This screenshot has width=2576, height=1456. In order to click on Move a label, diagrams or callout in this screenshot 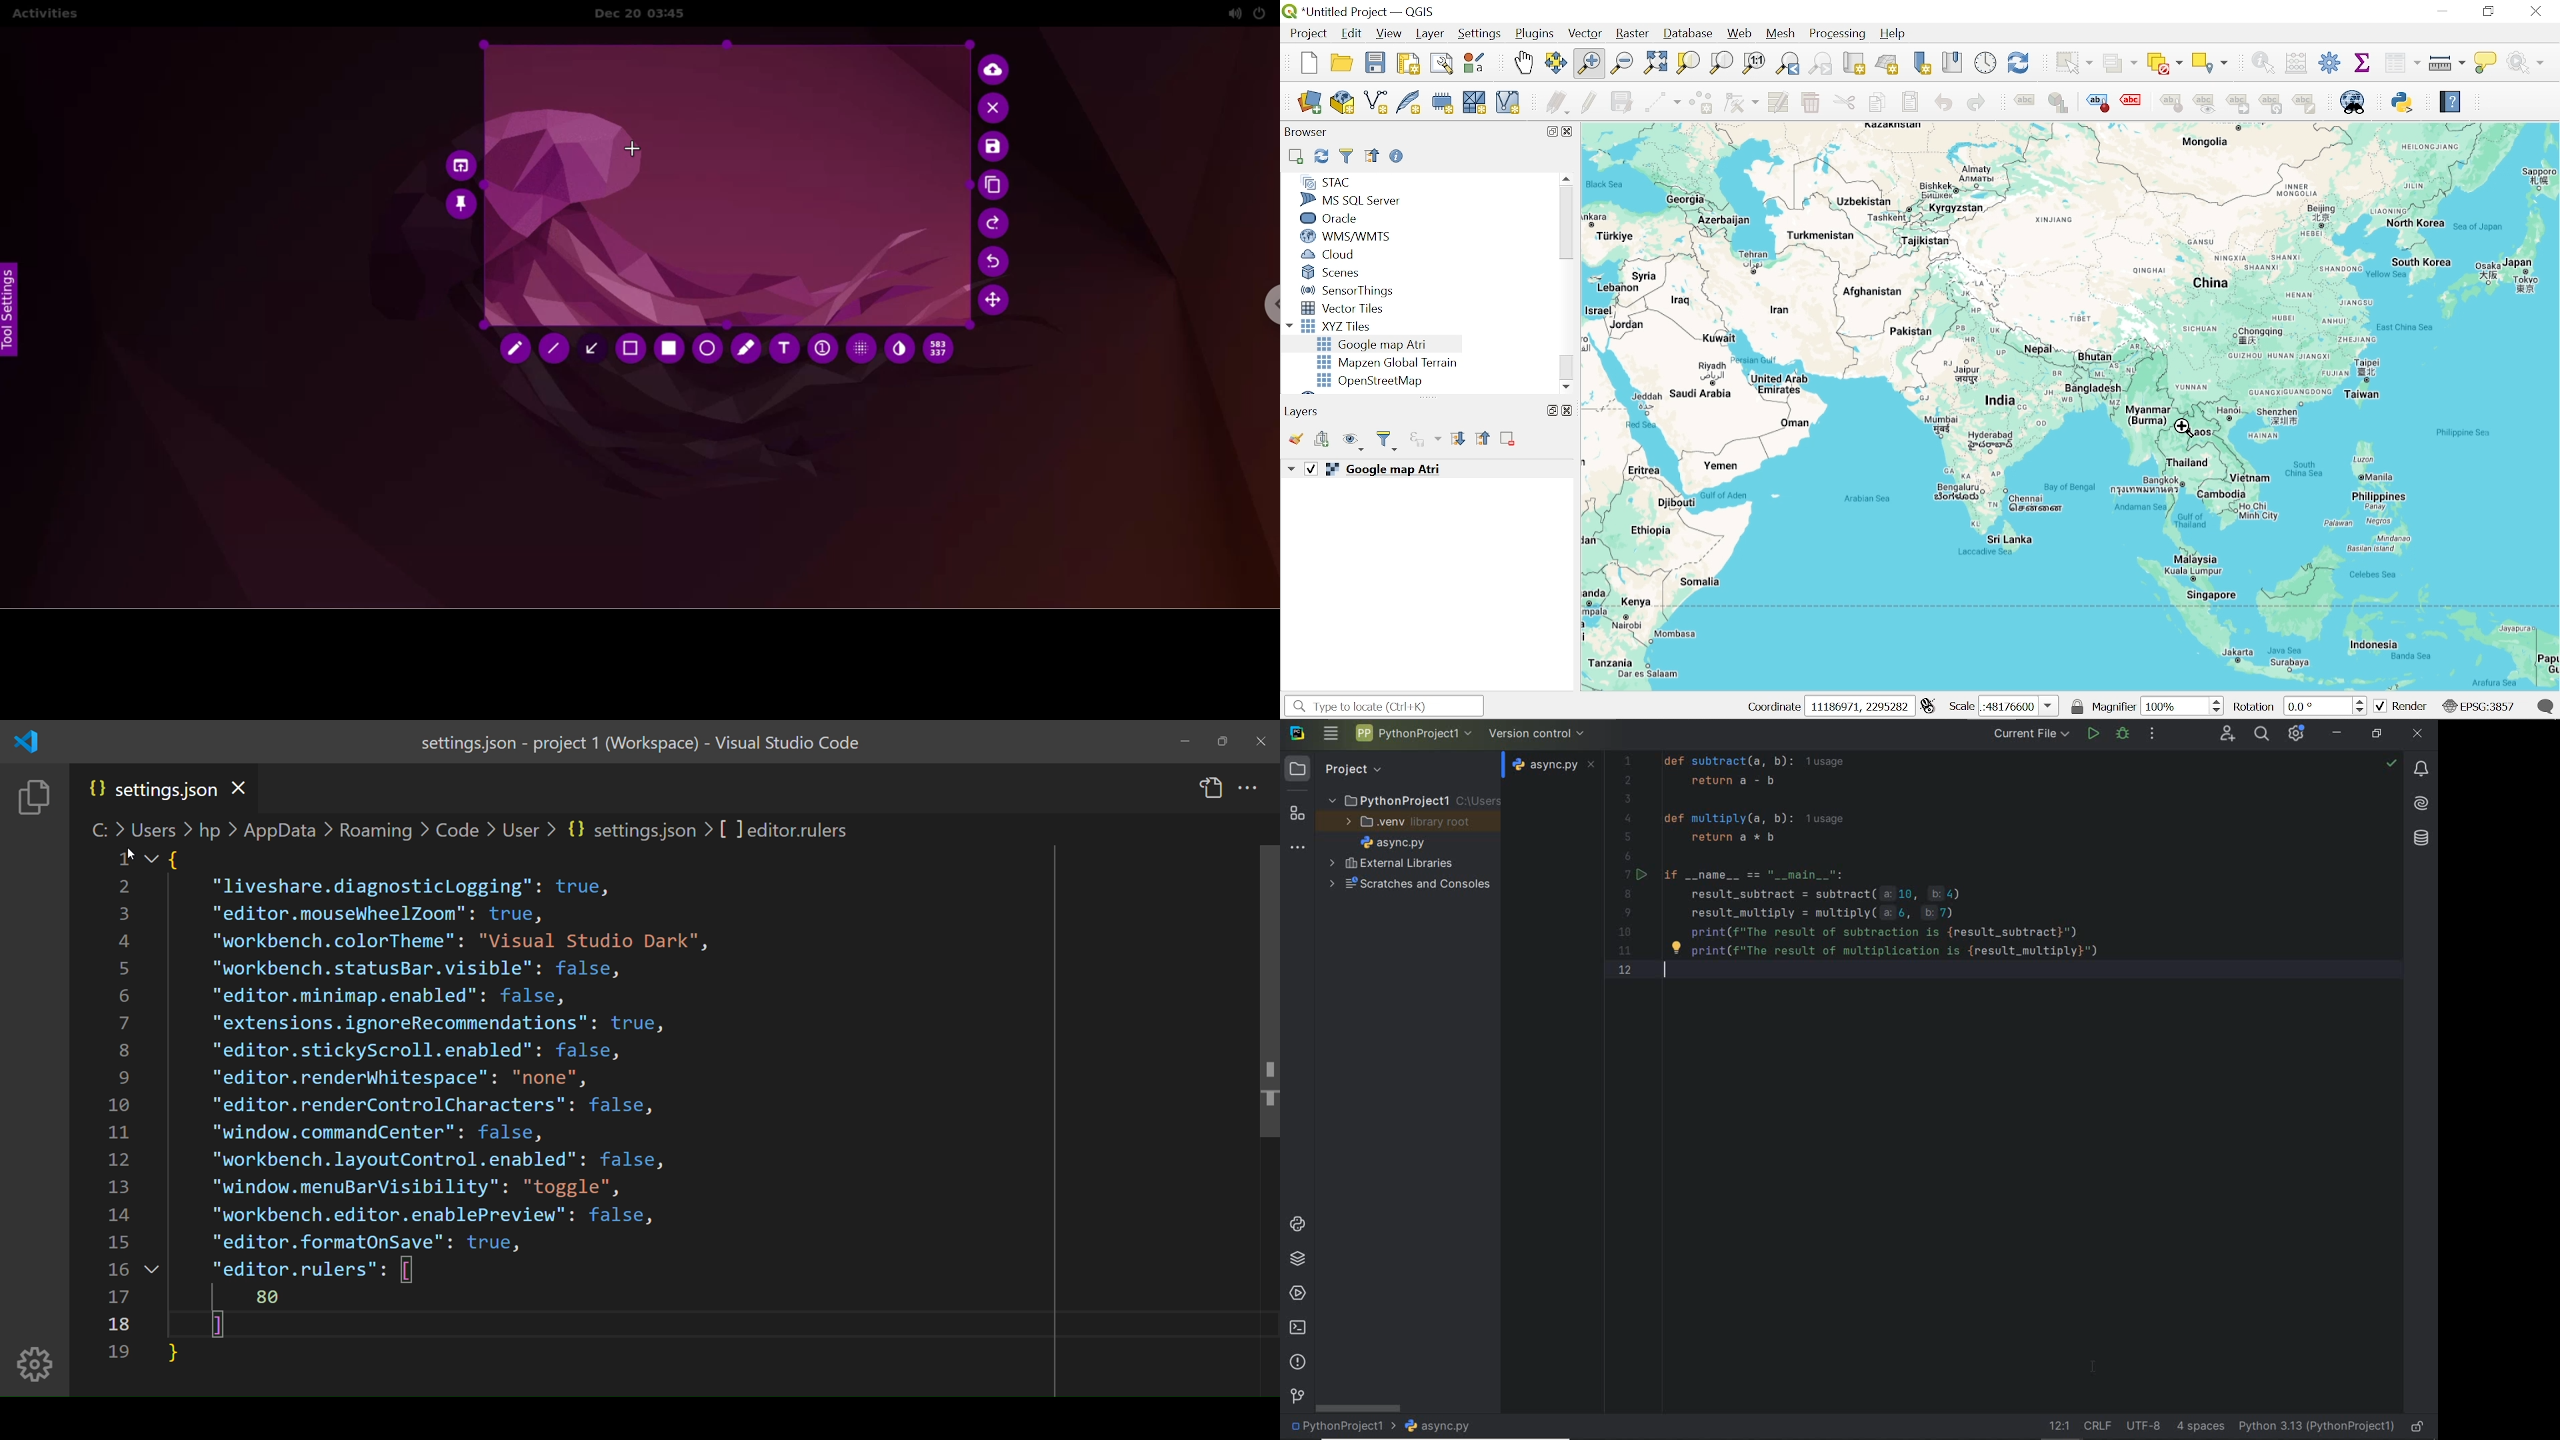, I will do `click(2237, 107)`.